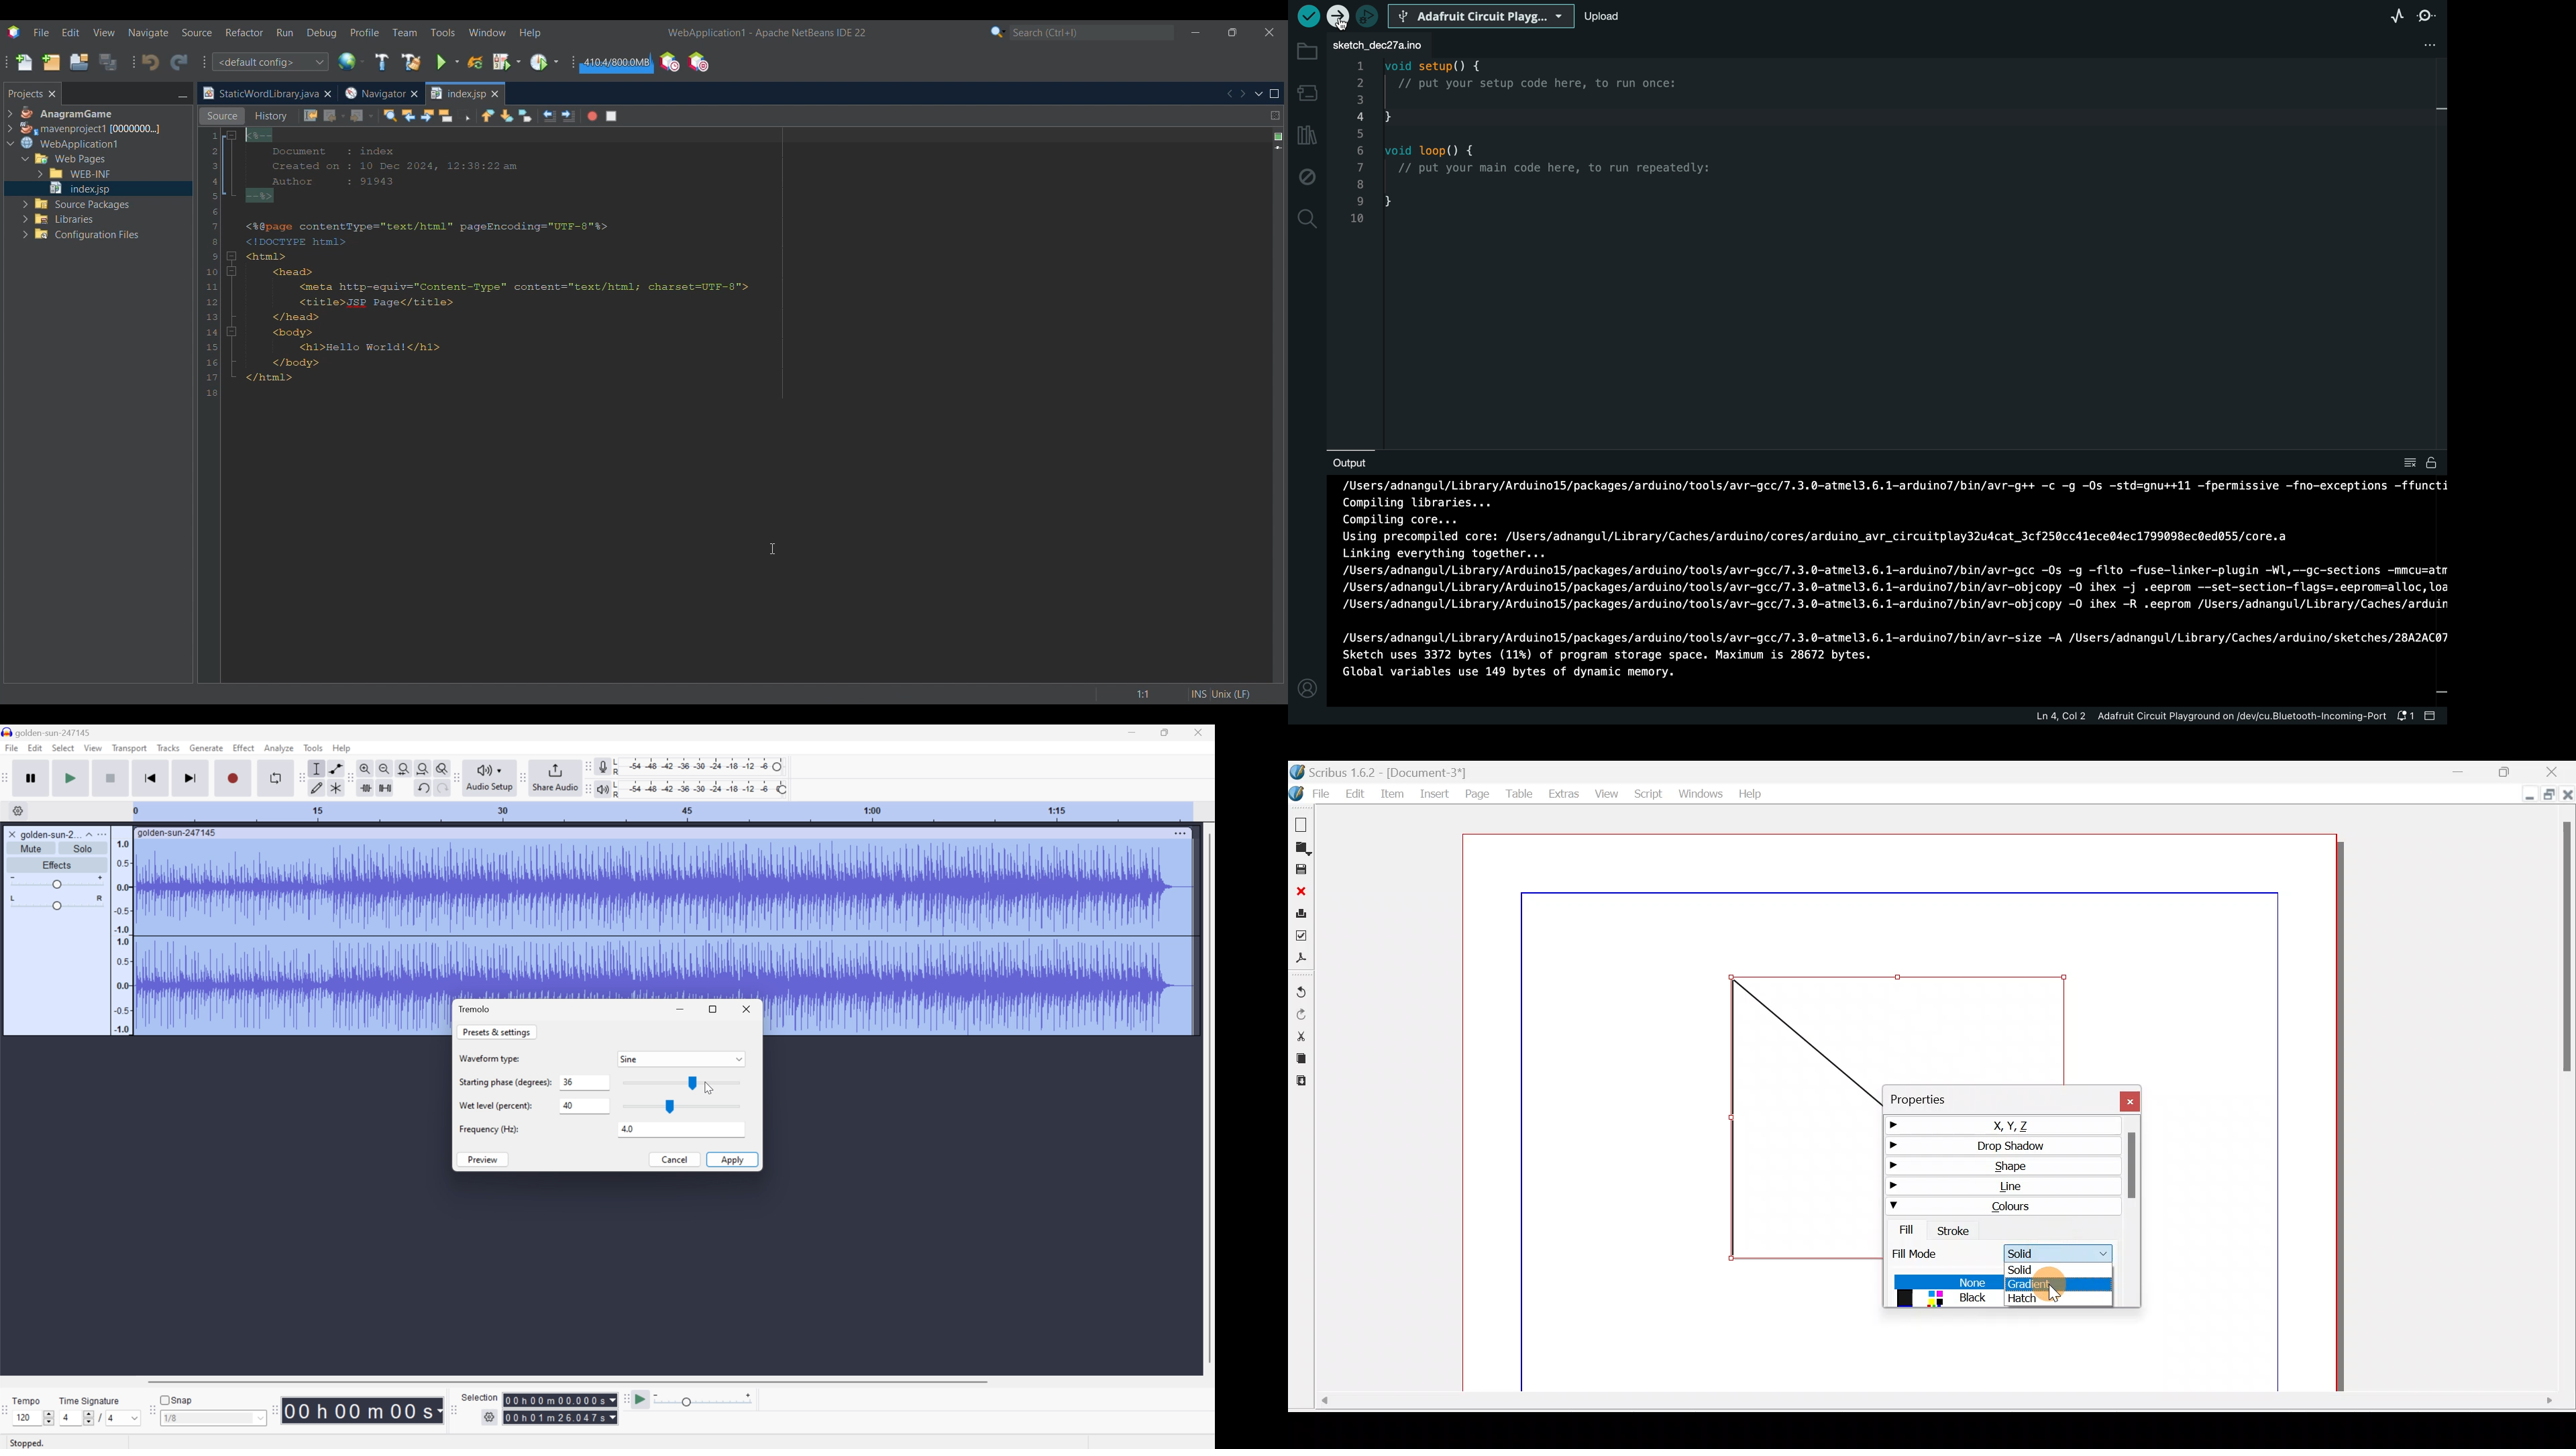 This screenshot has height=1456, width=2576. What do you see at coordinates (1269, 405) in the screenshot?
I see `Vertical slide bar` at bounding box center [1269, 405].